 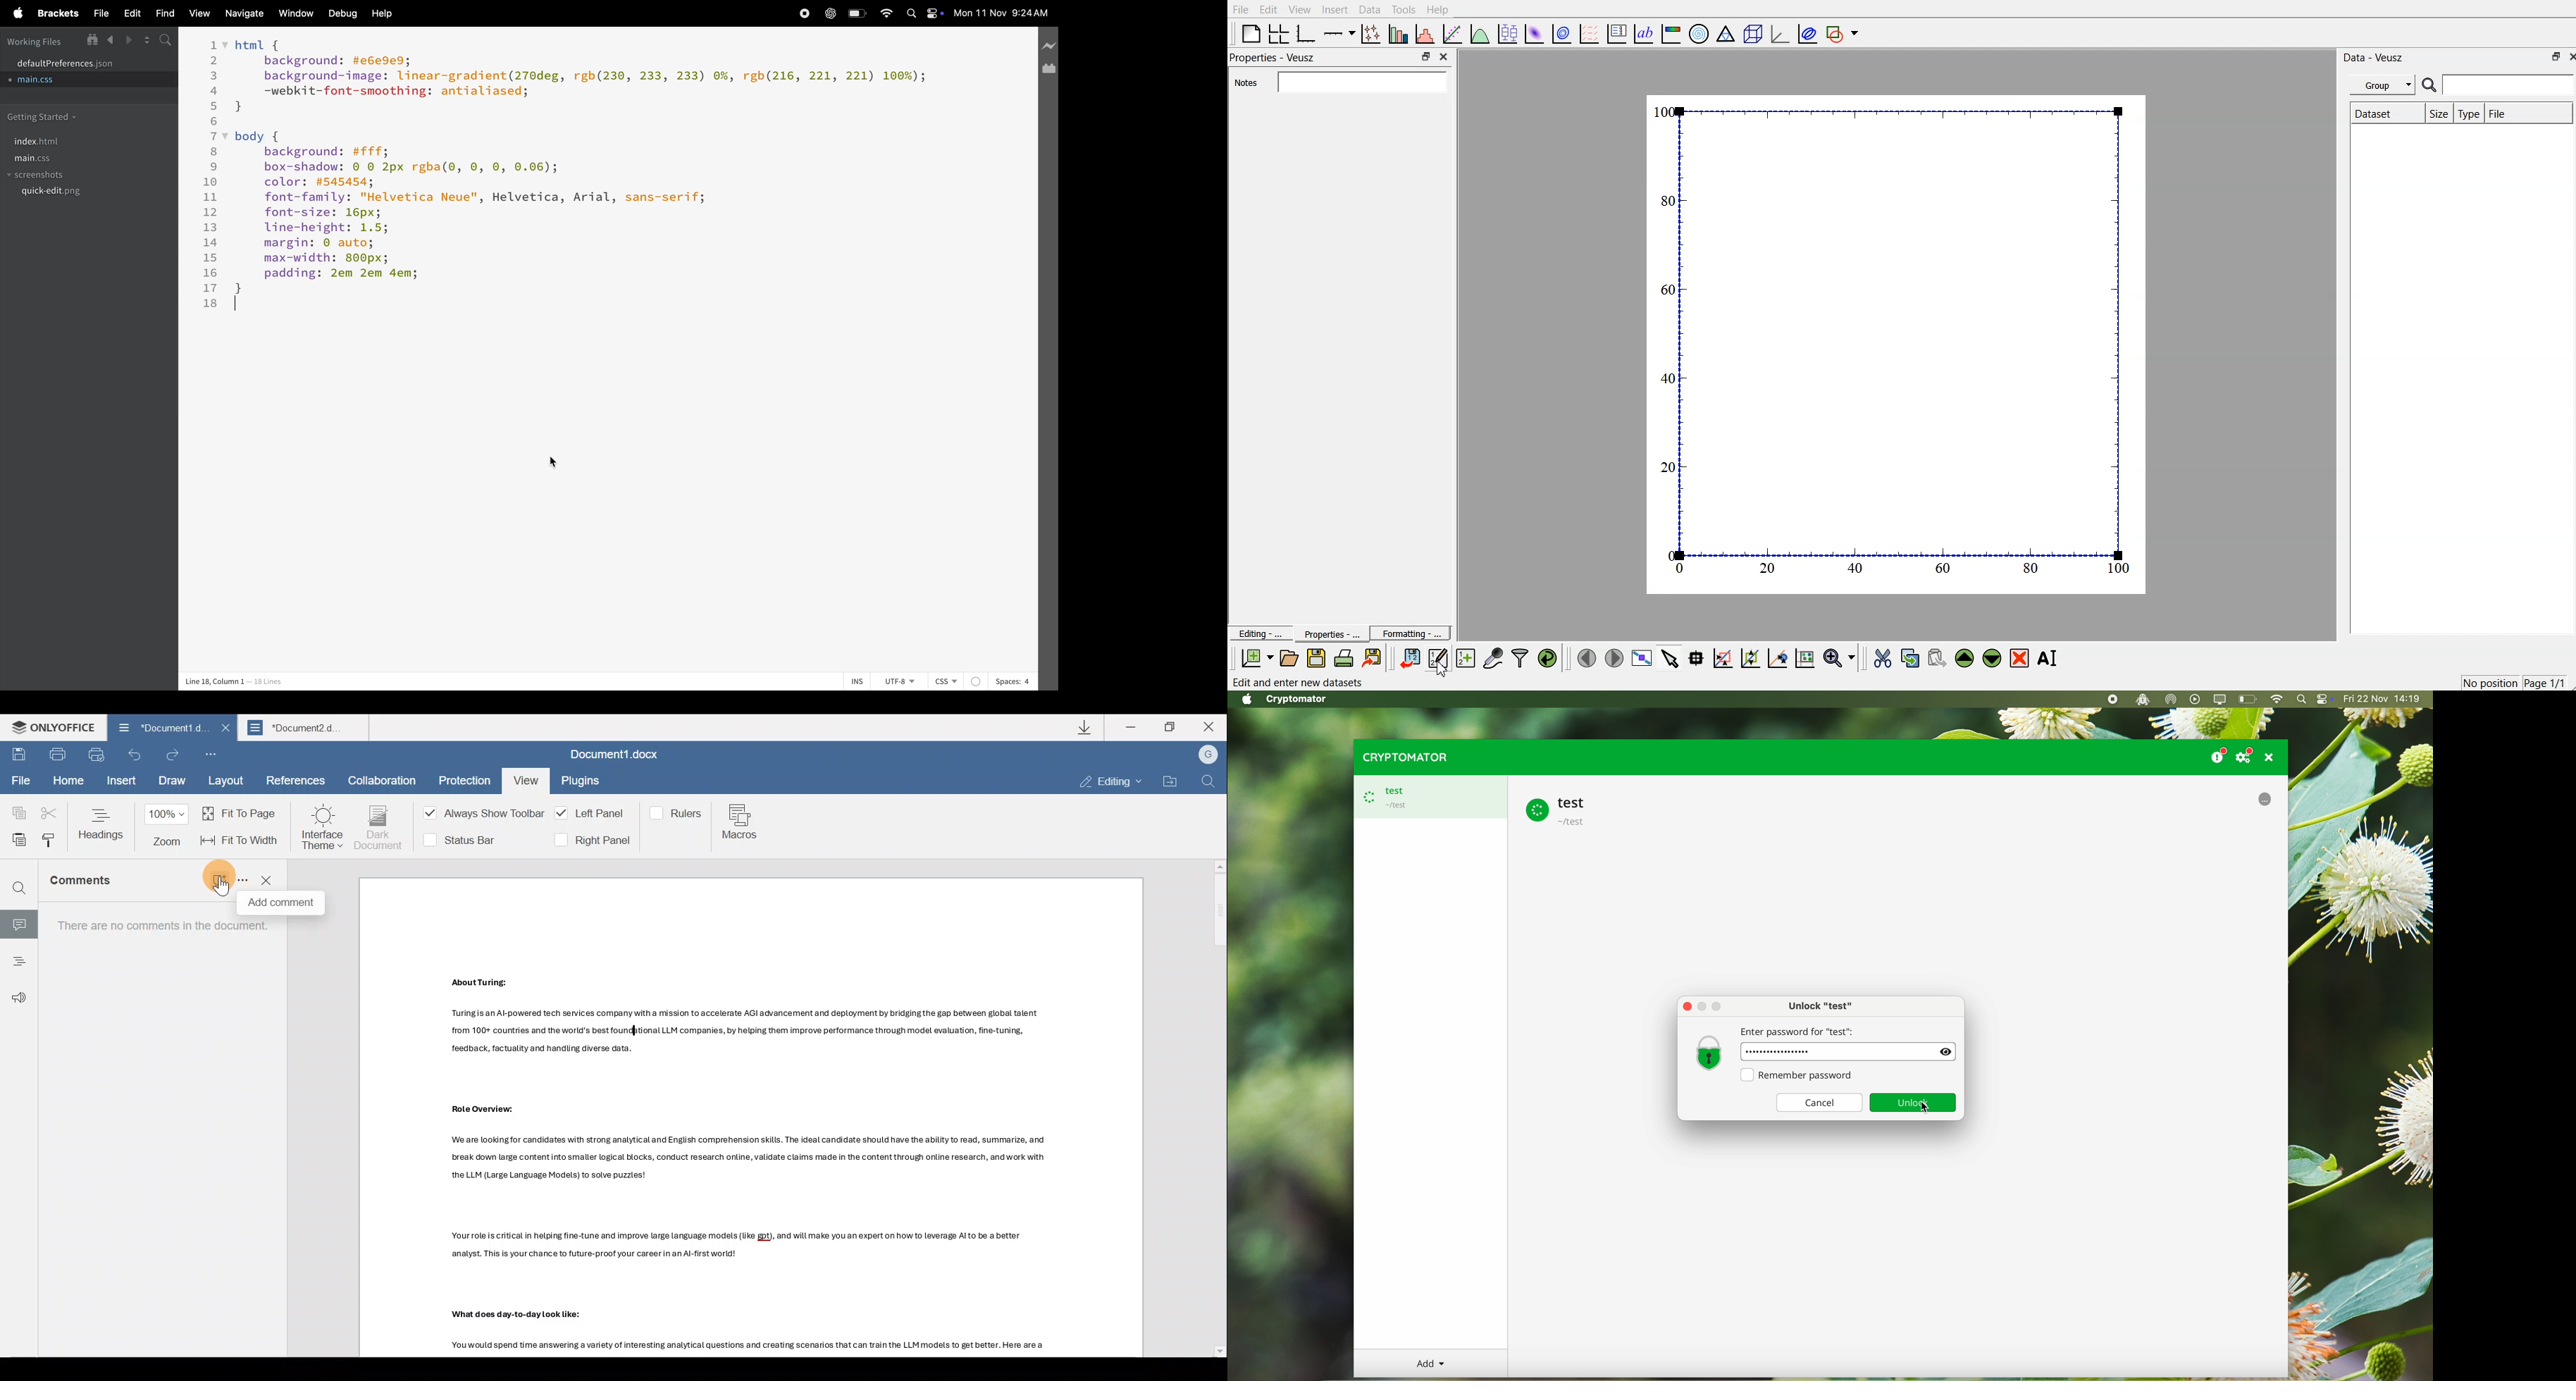 I want to click on , so click(x=222, y=889).